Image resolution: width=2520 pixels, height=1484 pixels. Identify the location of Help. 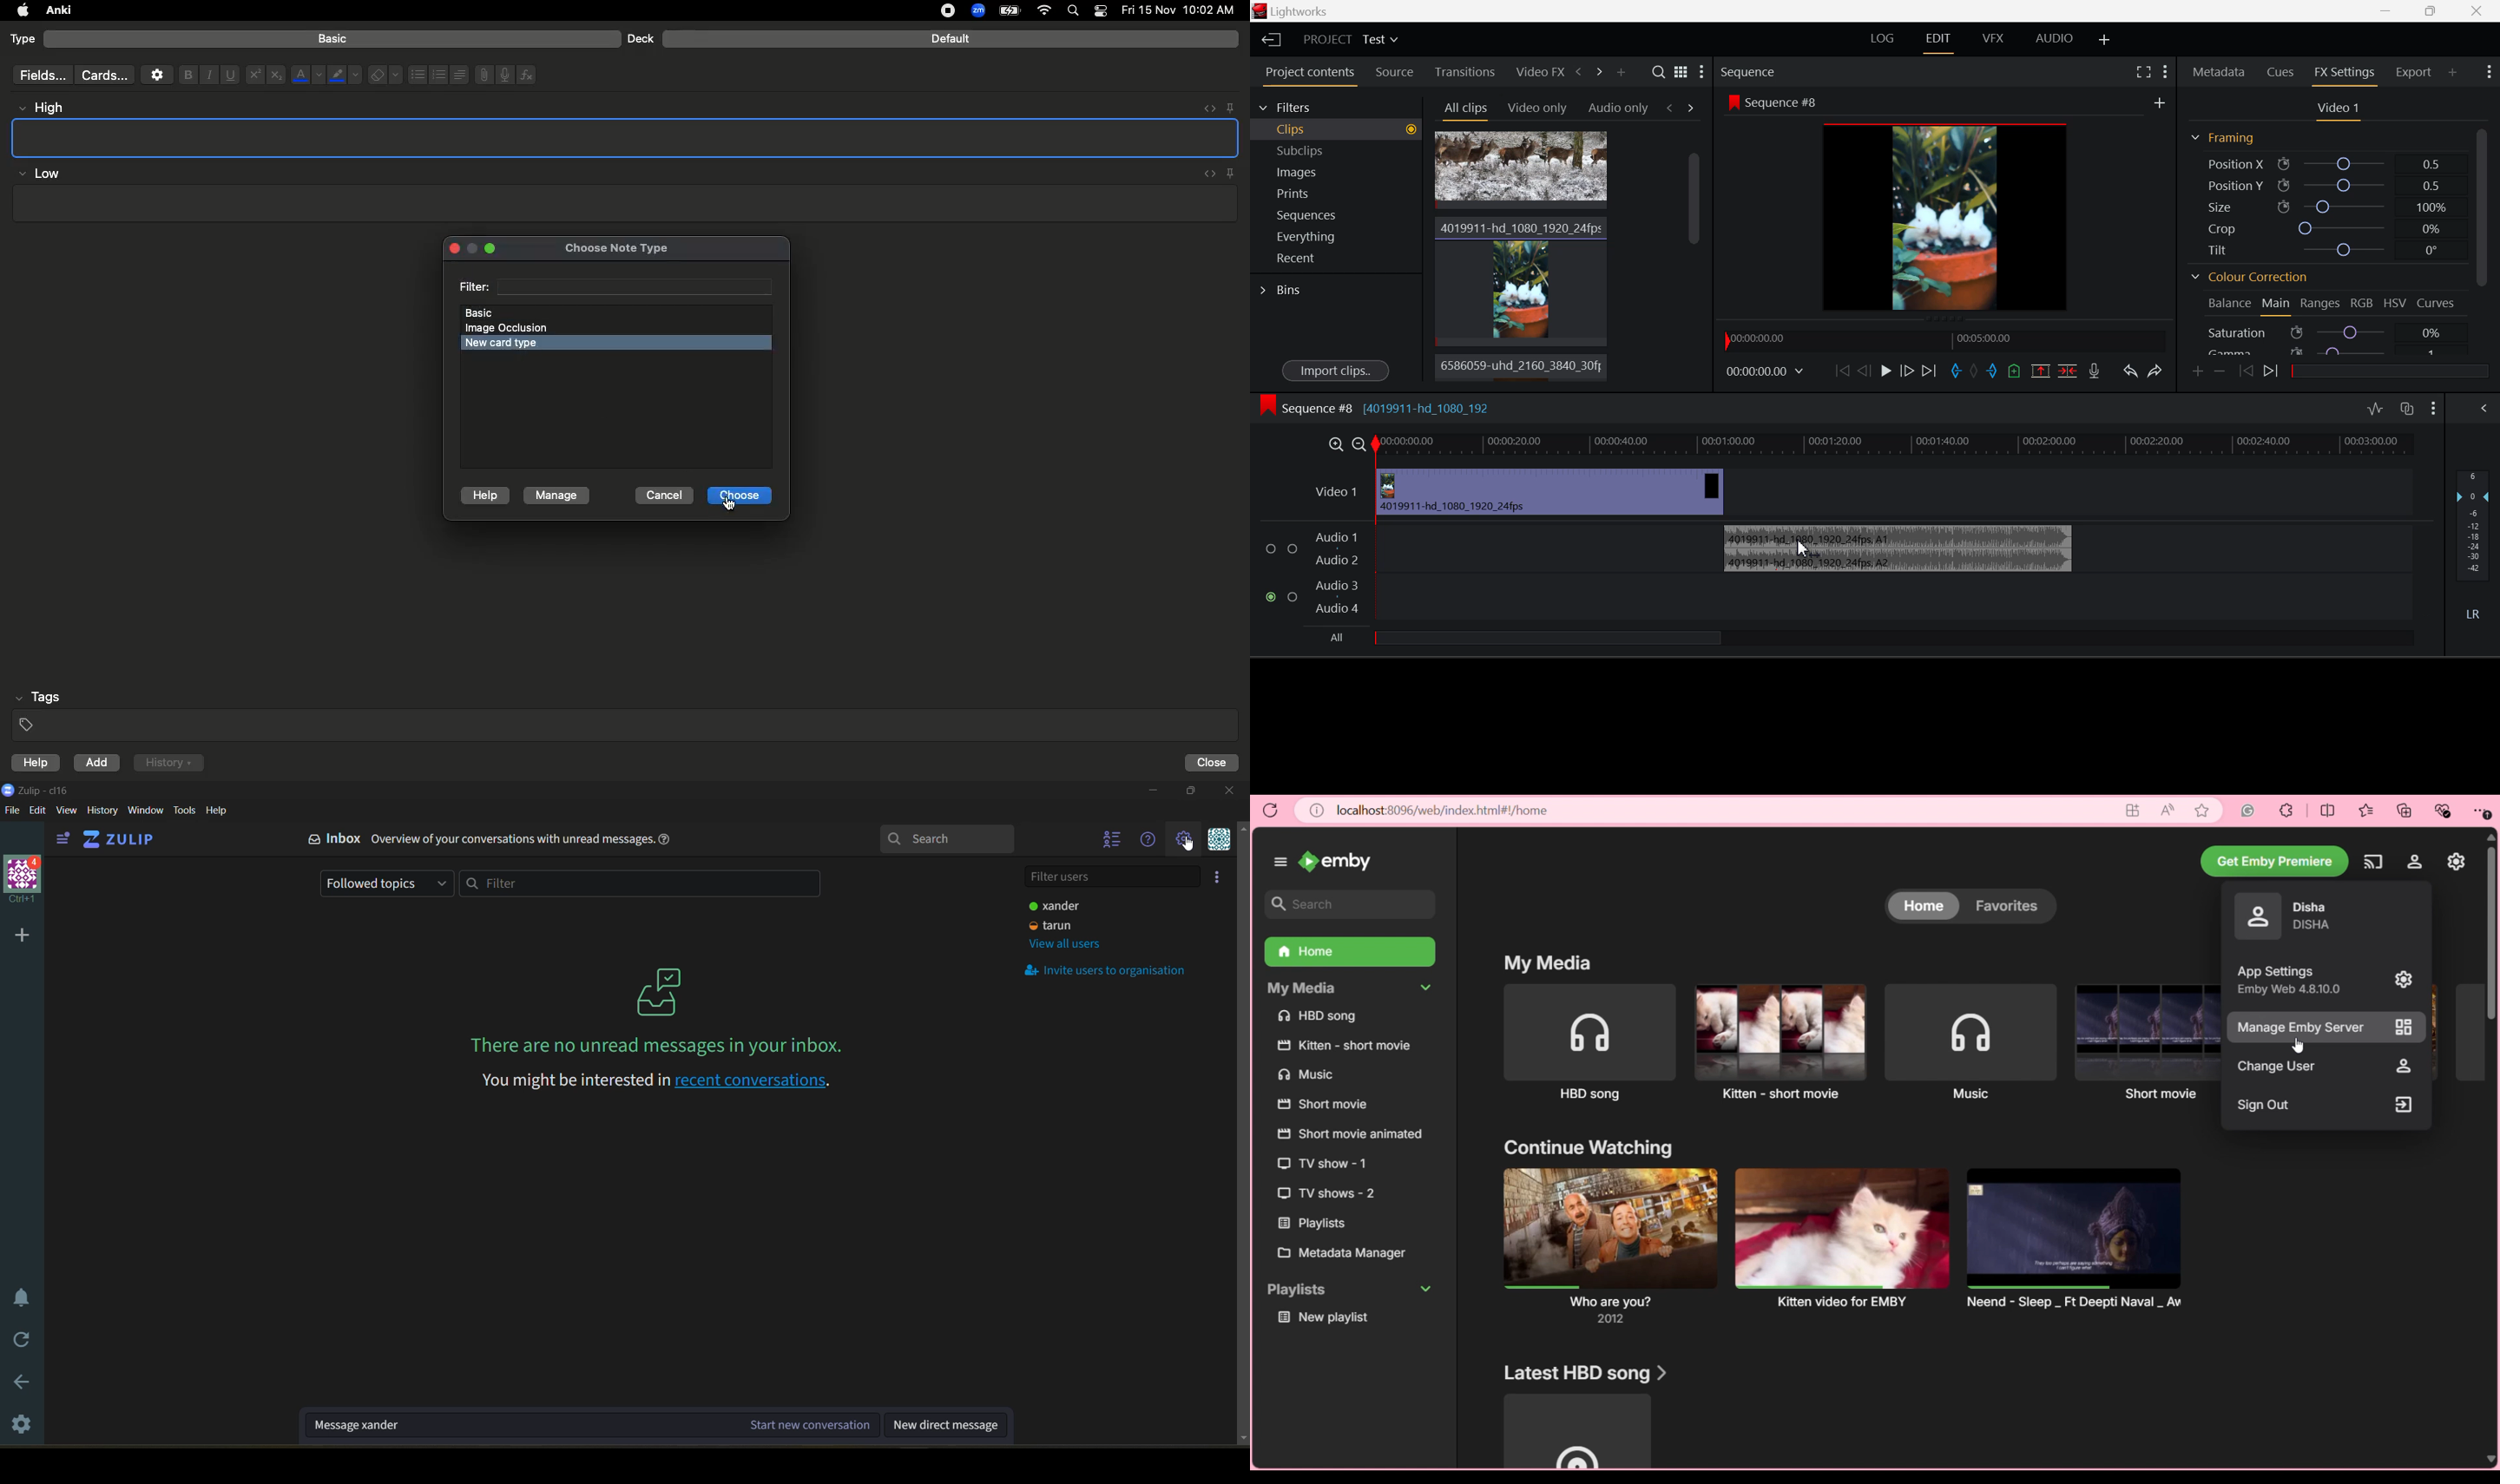
(483, 496).